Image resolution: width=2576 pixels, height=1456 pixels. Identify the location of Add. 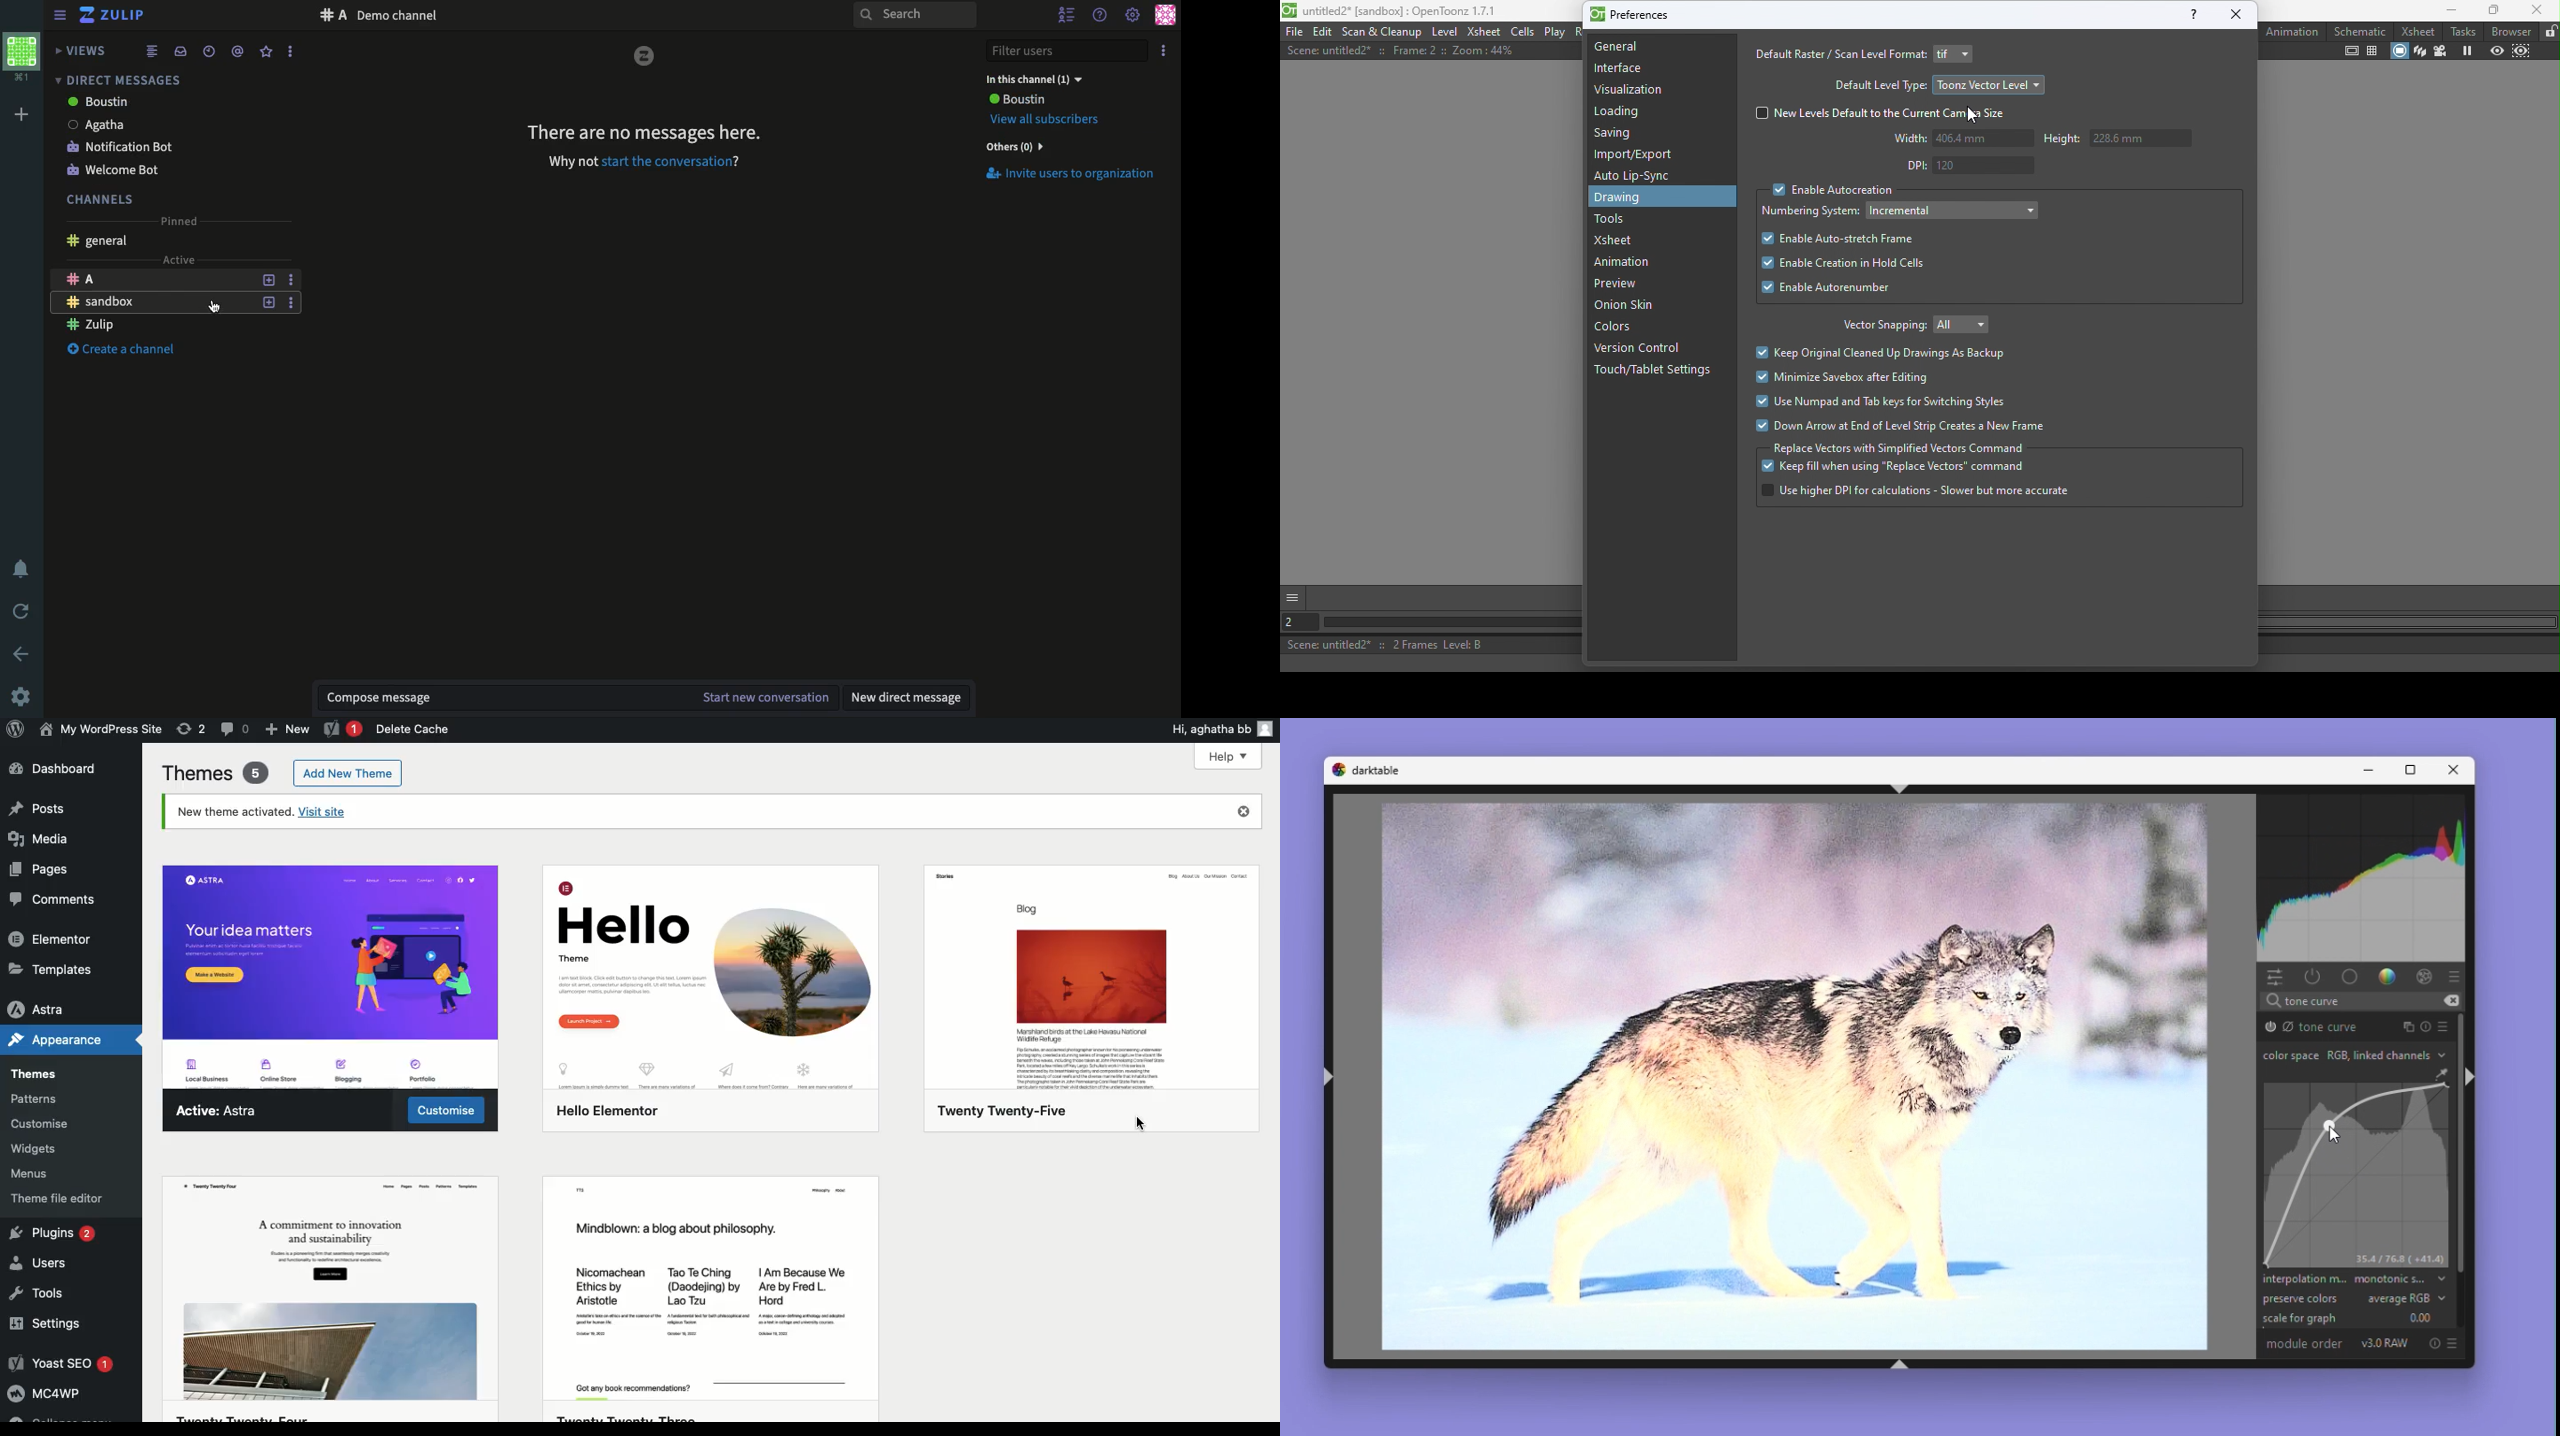
(22, 115).